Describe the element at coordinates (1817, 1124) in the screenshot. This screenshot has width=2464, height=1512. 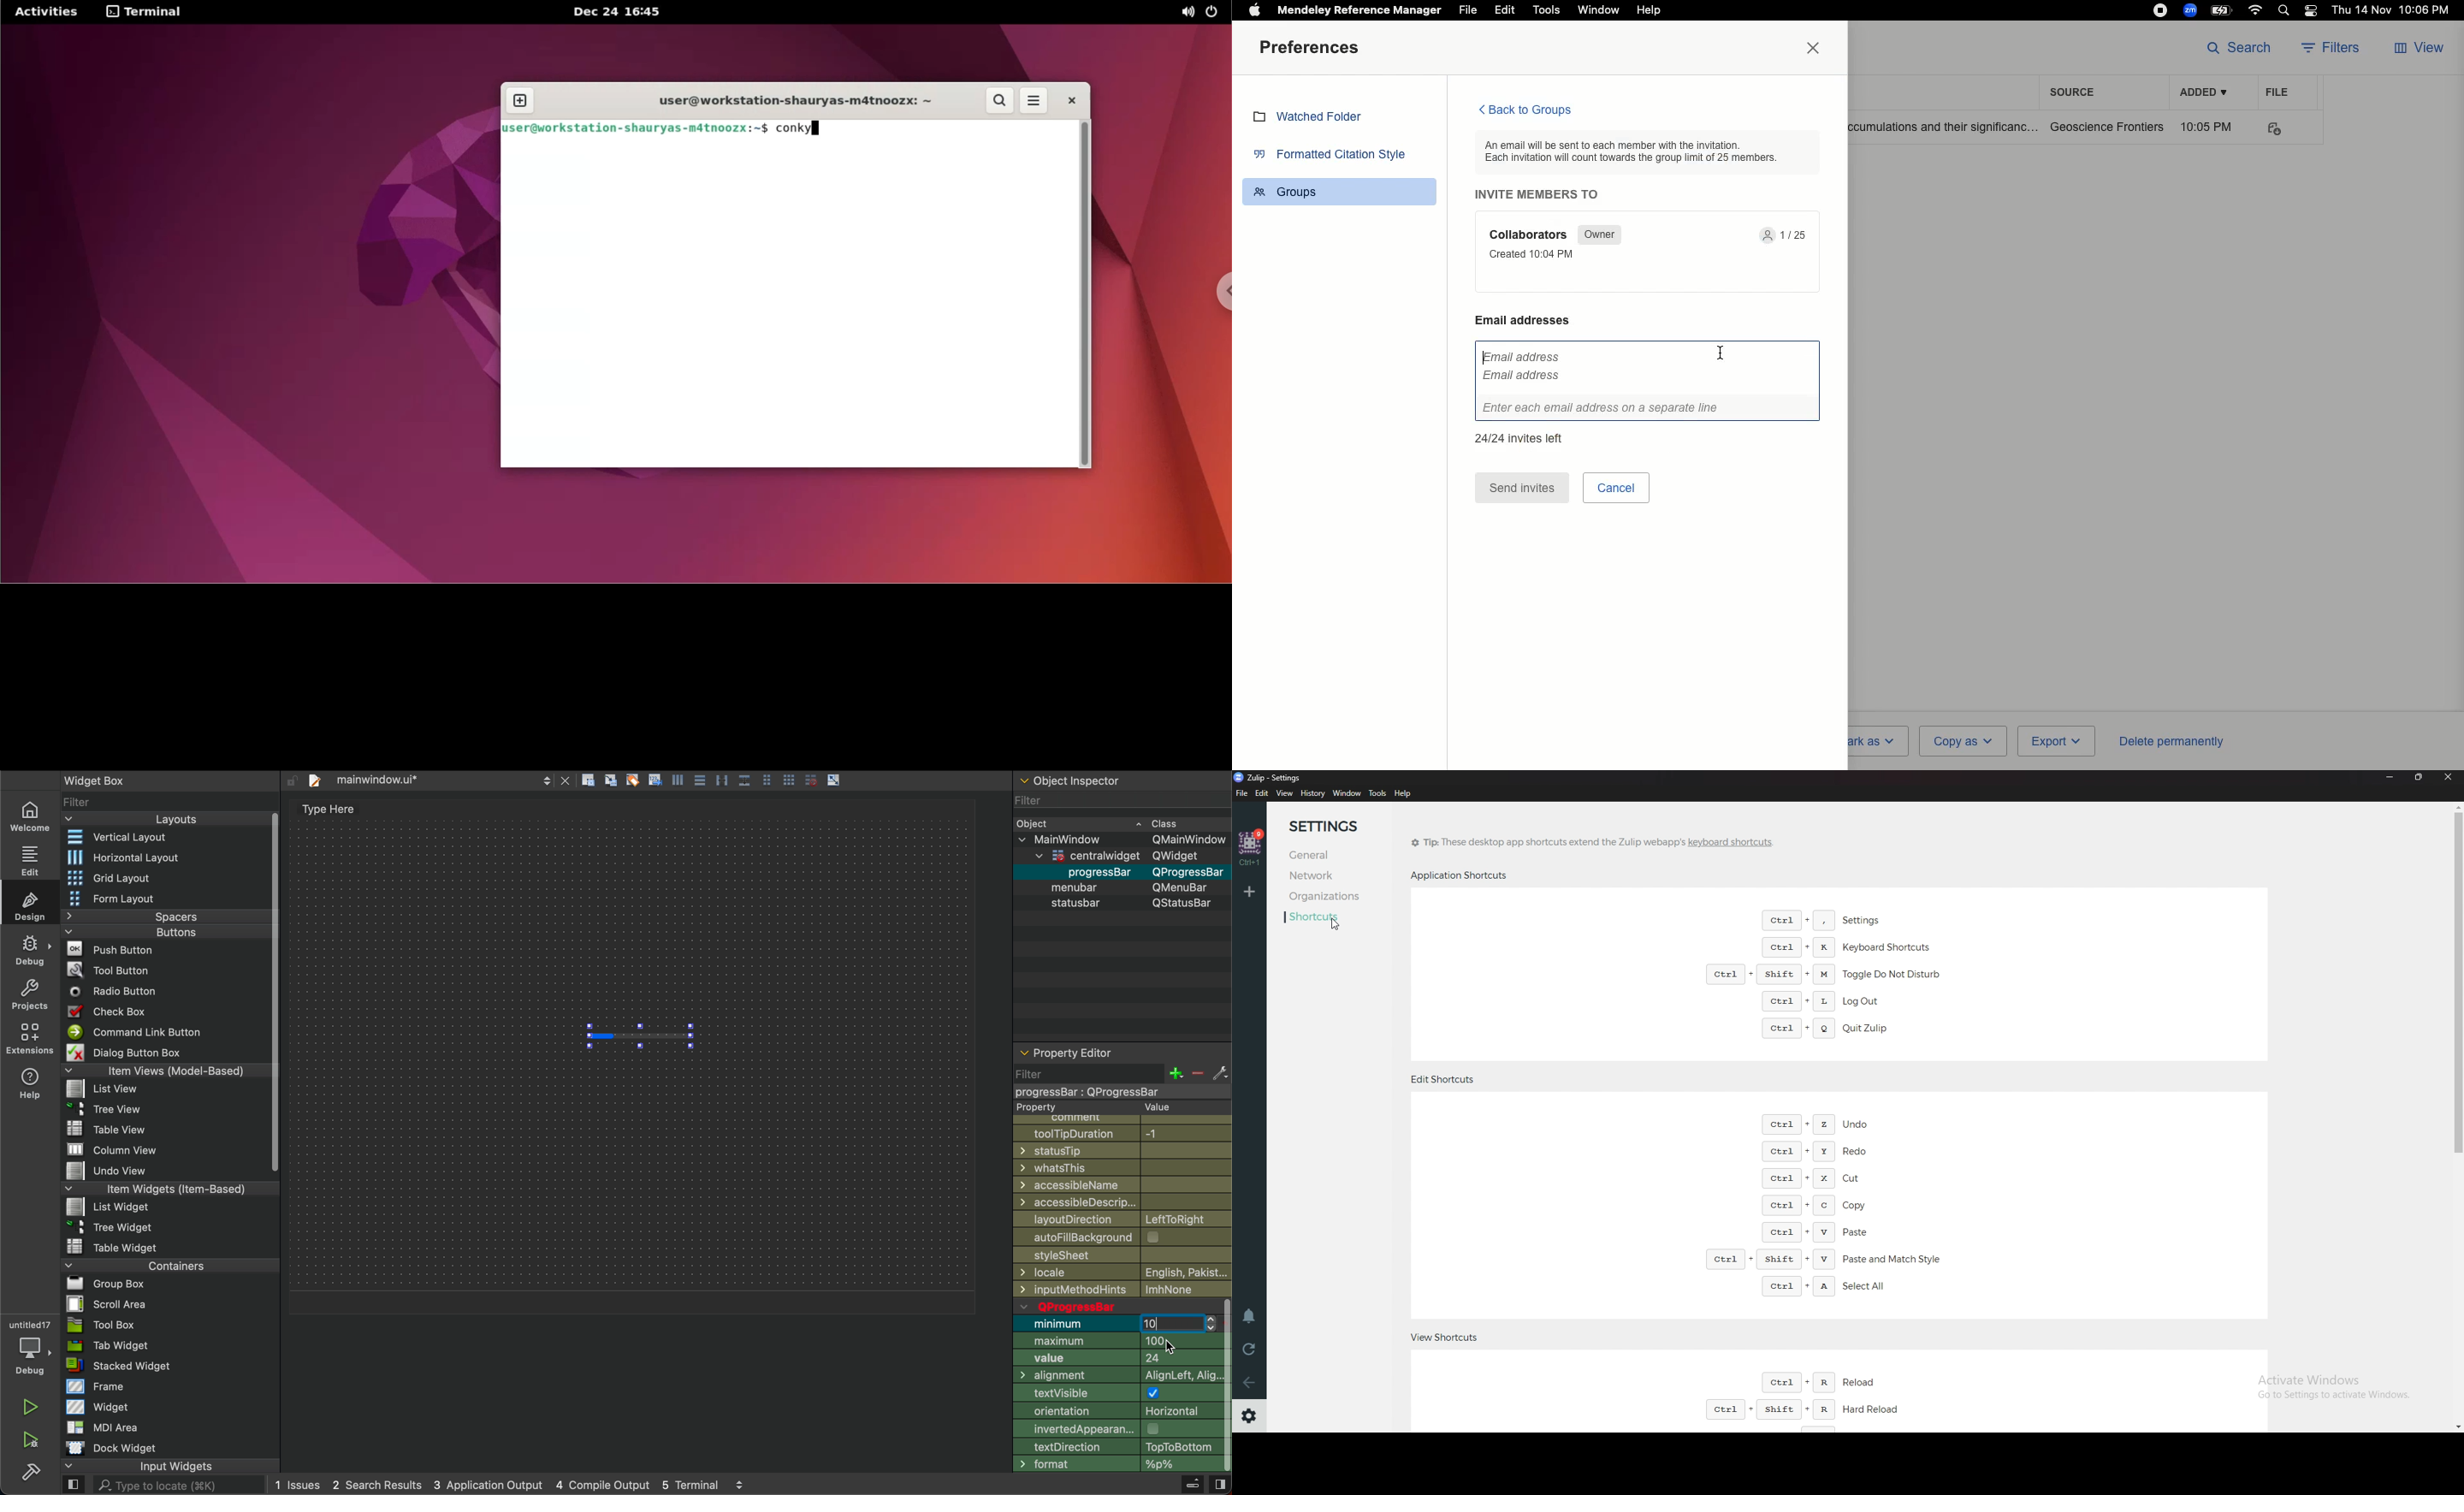
I see `undo` at that location.